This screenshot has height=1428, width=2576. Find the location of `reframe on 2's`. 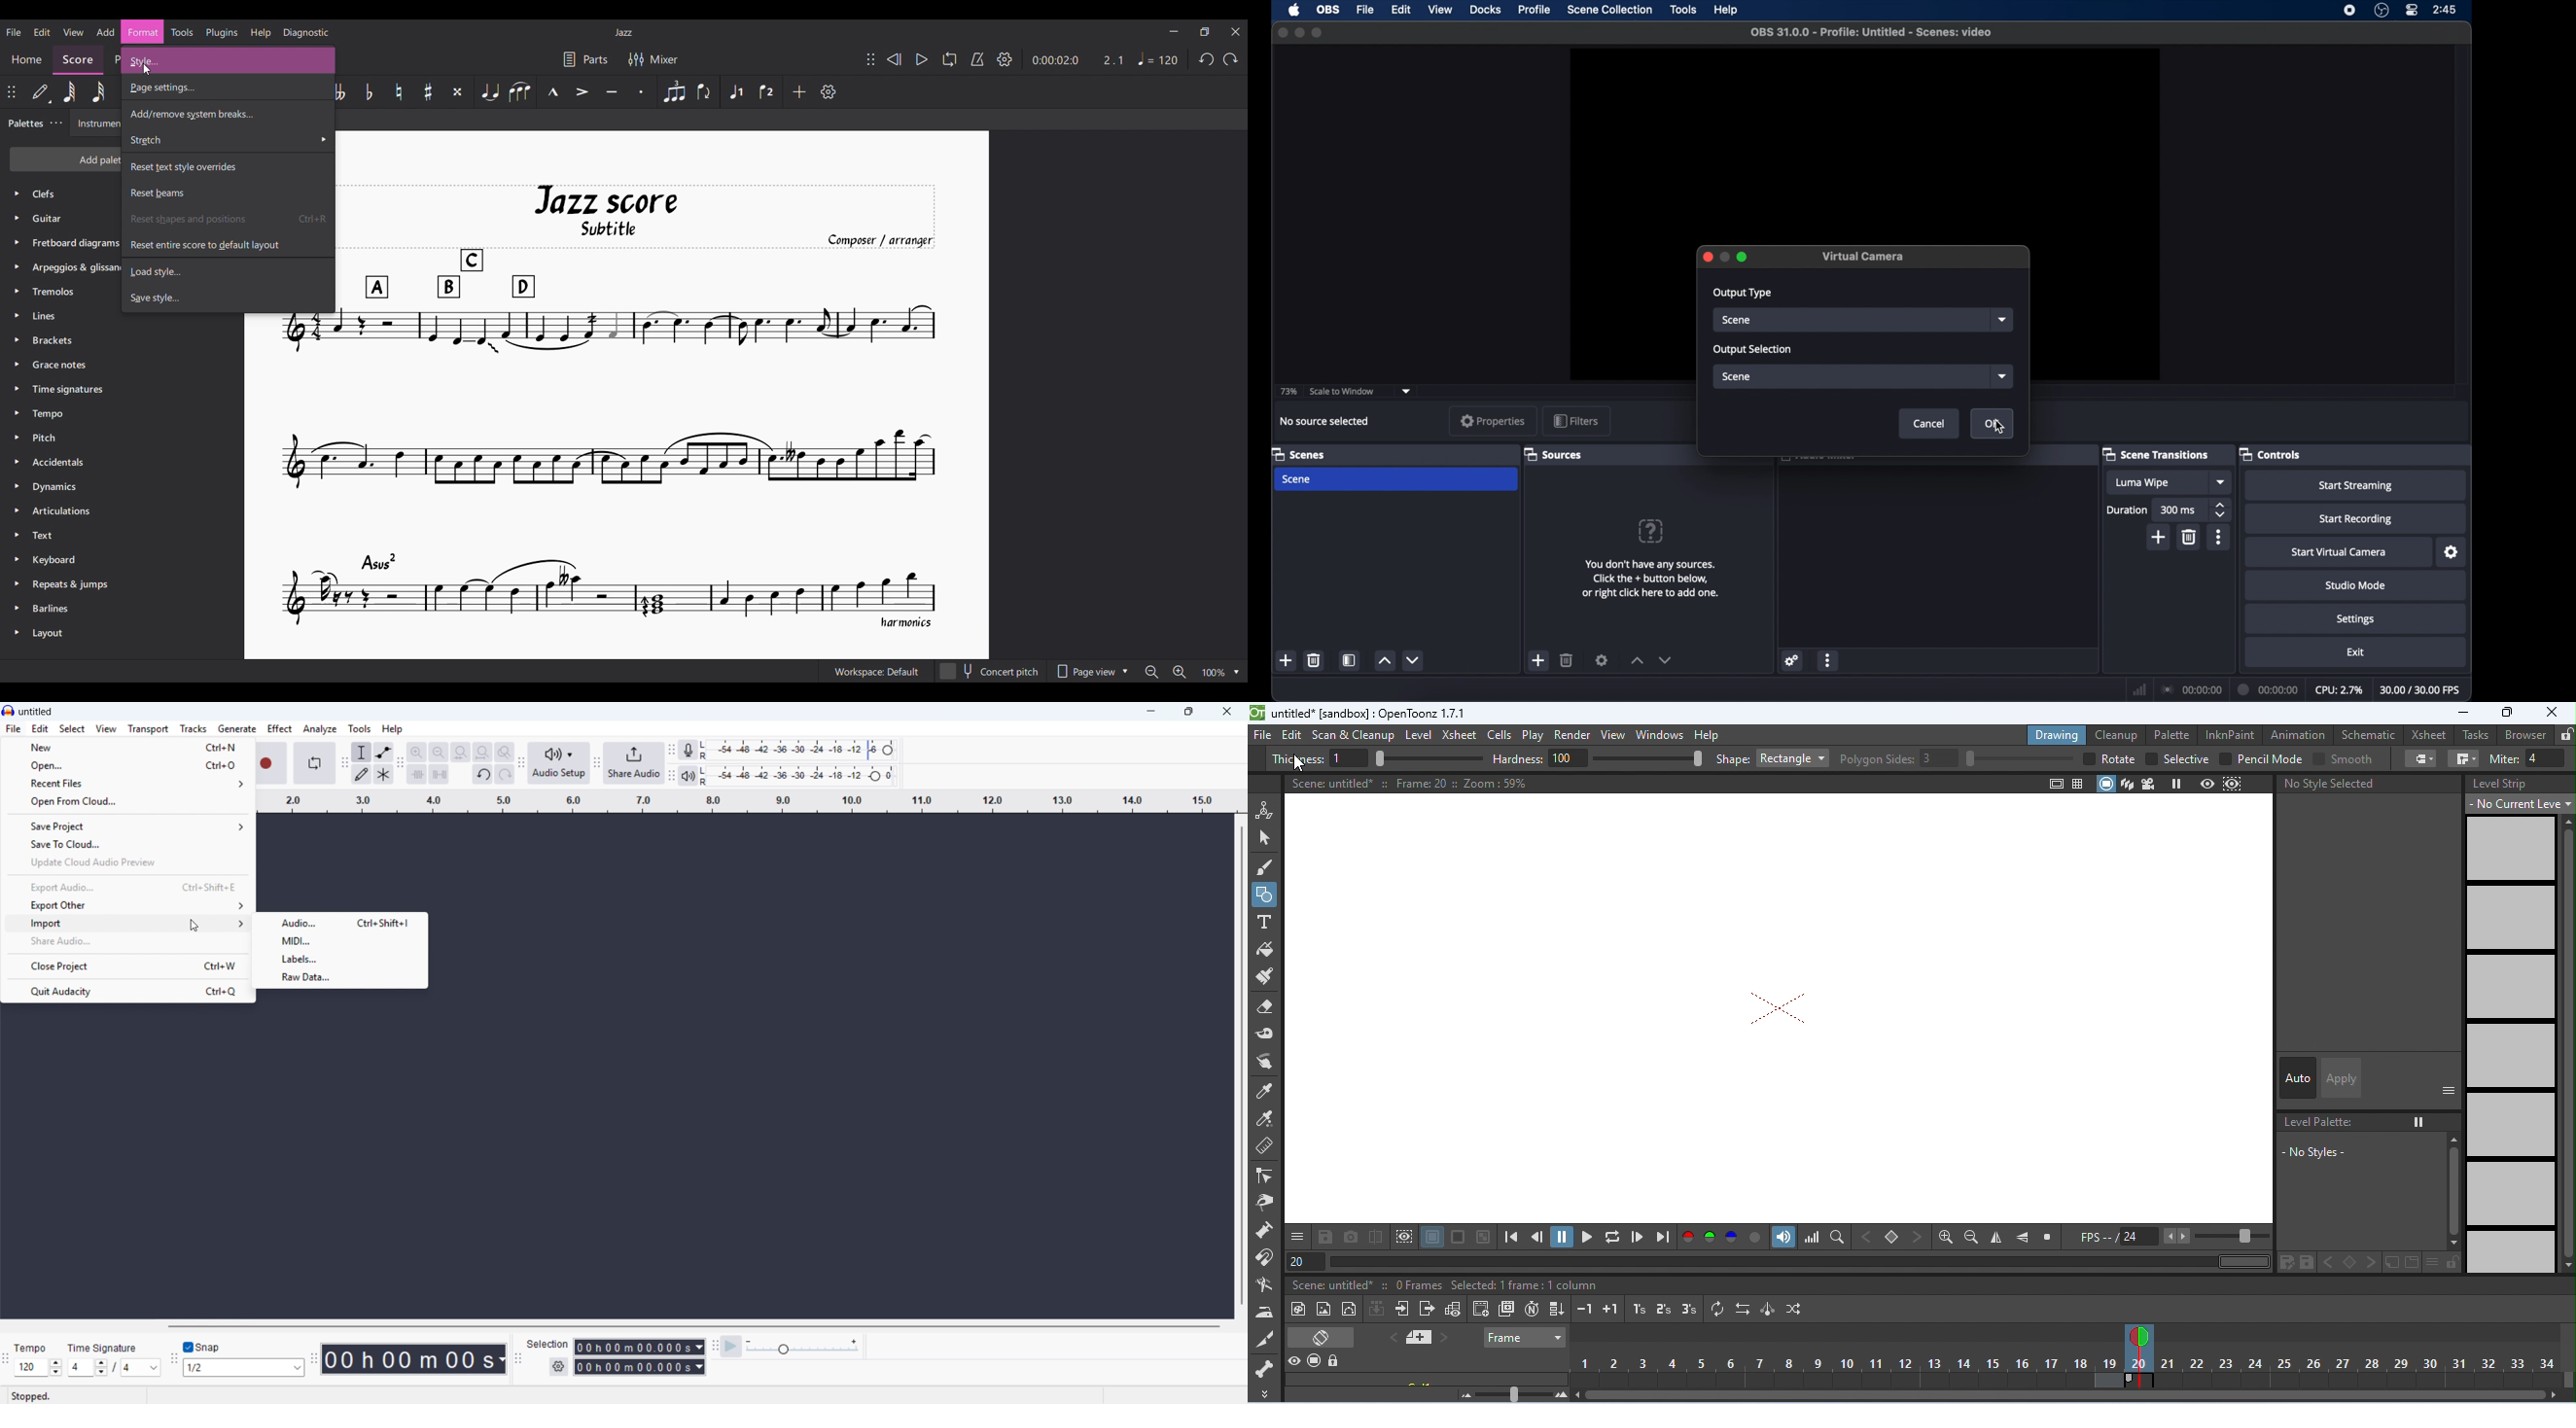

reframe on 2's is located at coordinates (1664, 1308).